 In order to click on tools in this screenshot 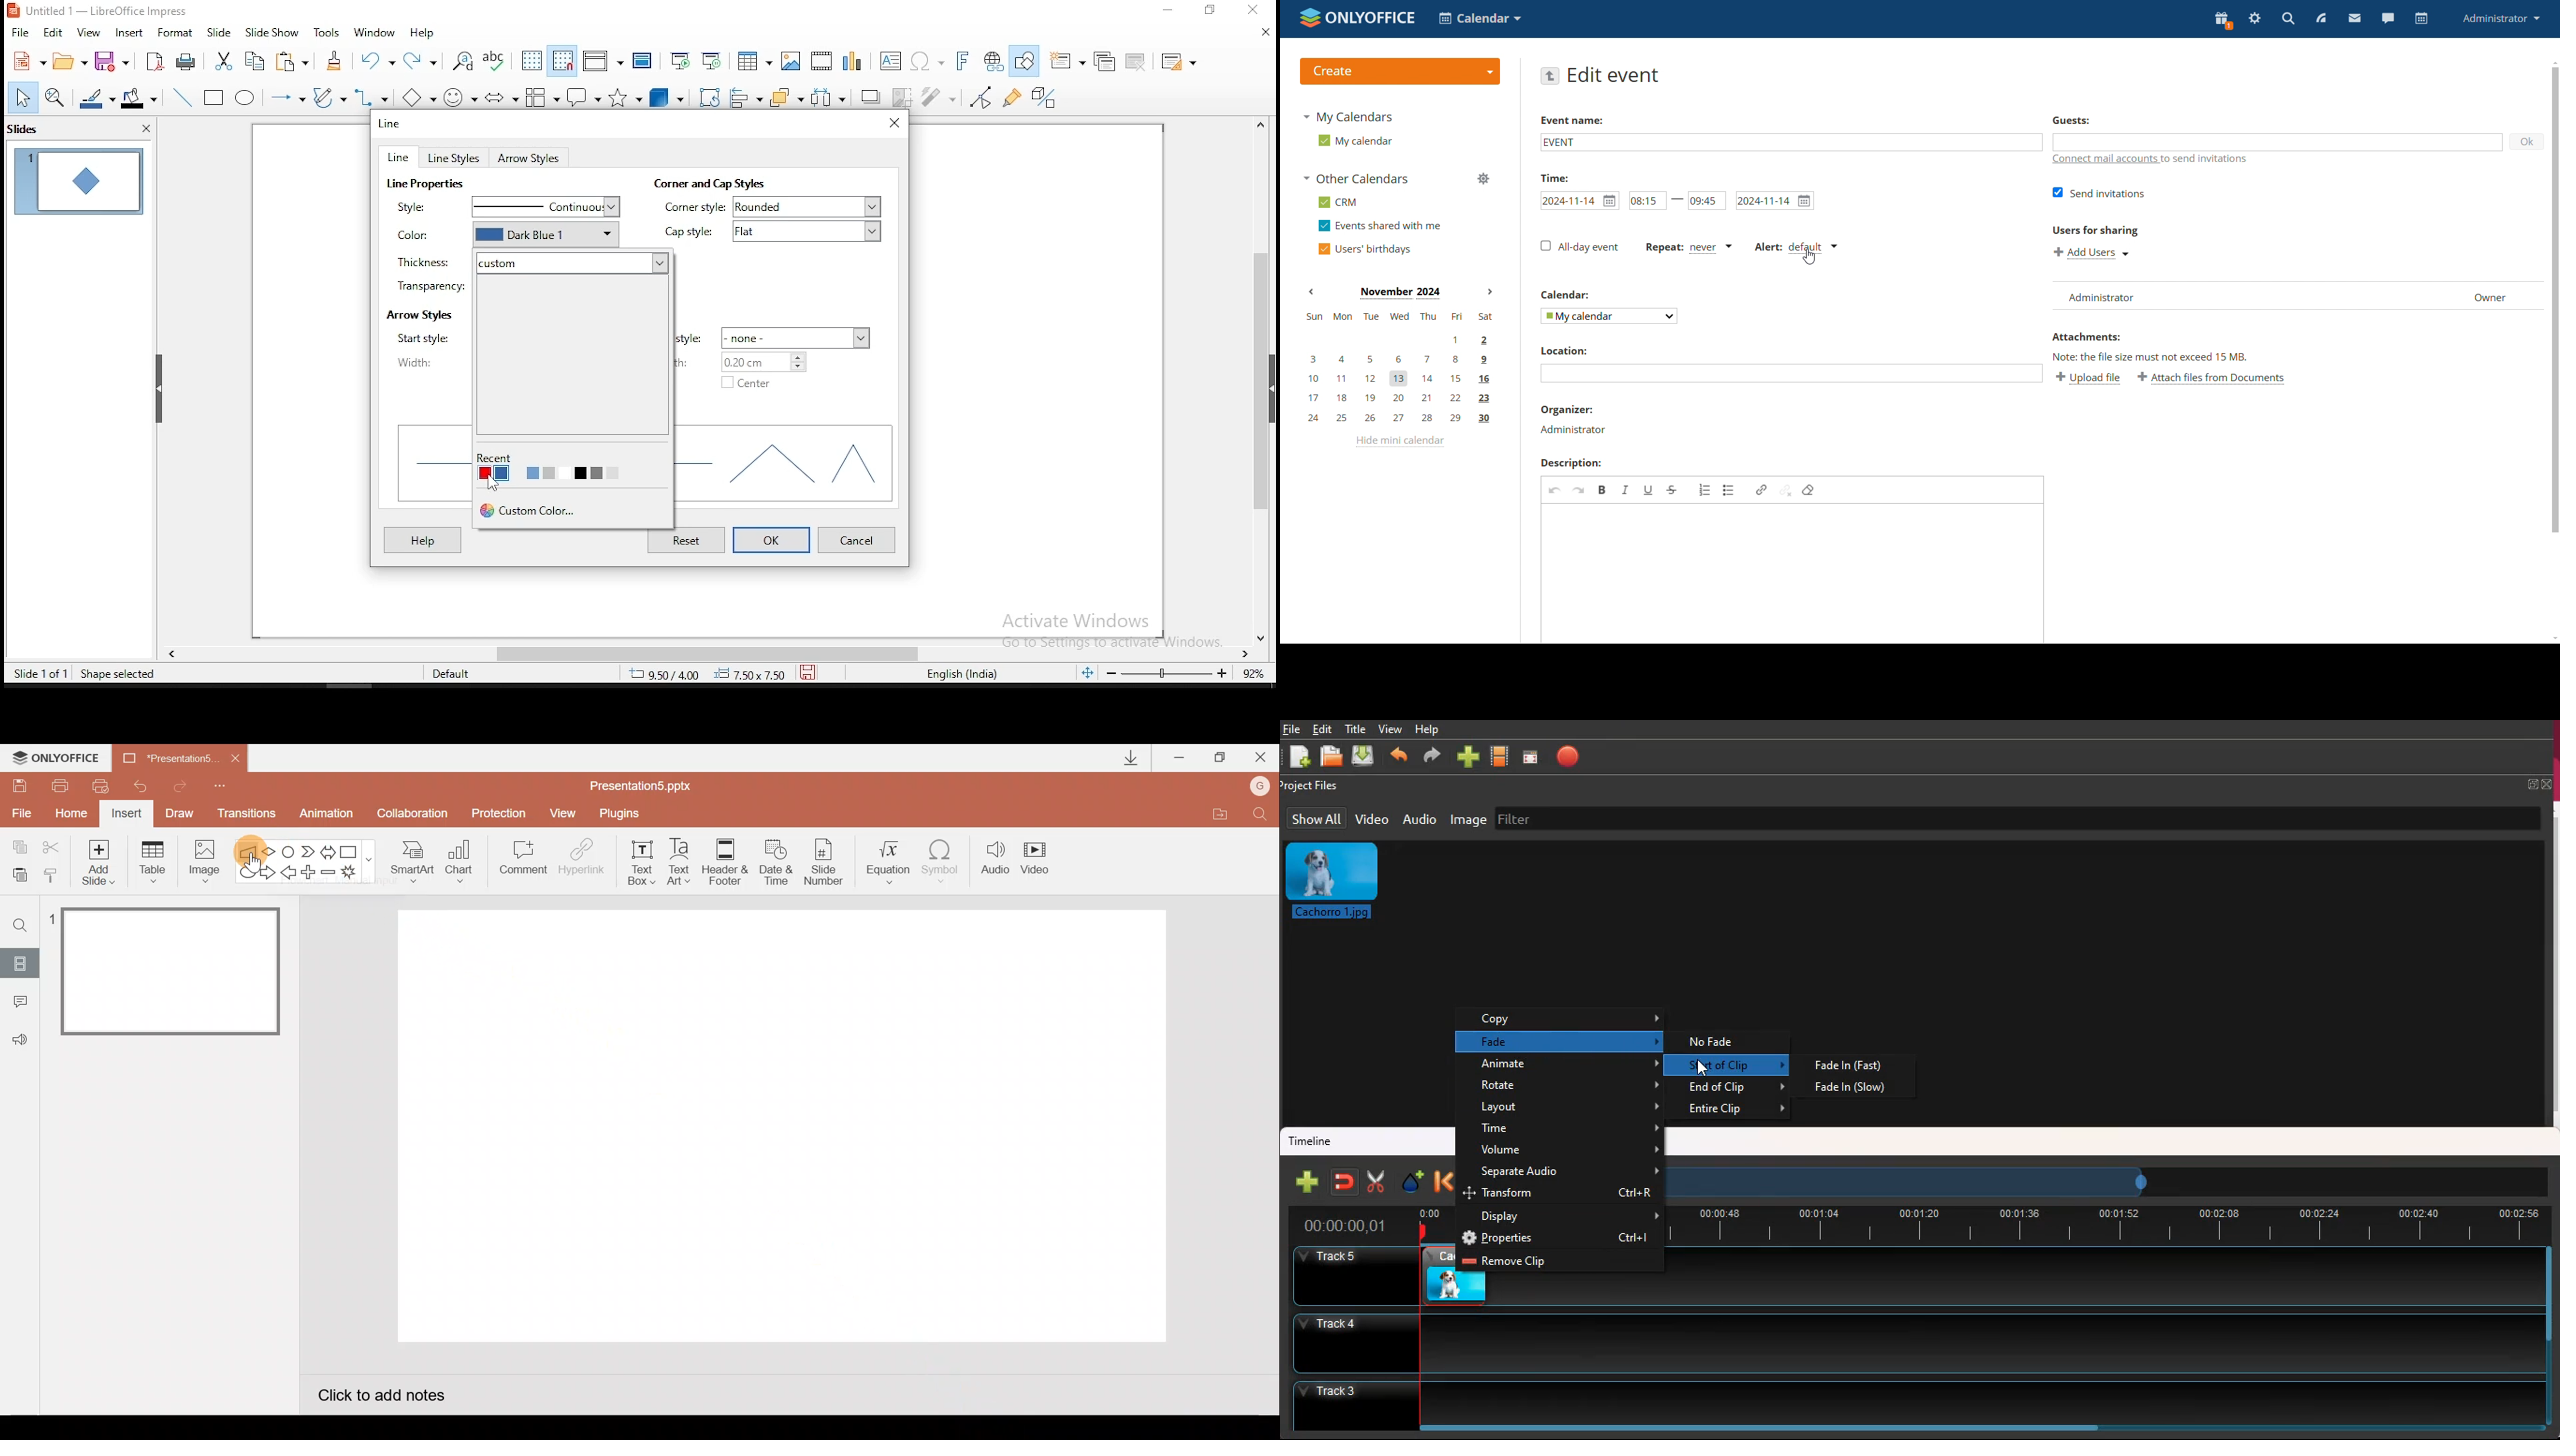, I will do `click(328, 32)`.